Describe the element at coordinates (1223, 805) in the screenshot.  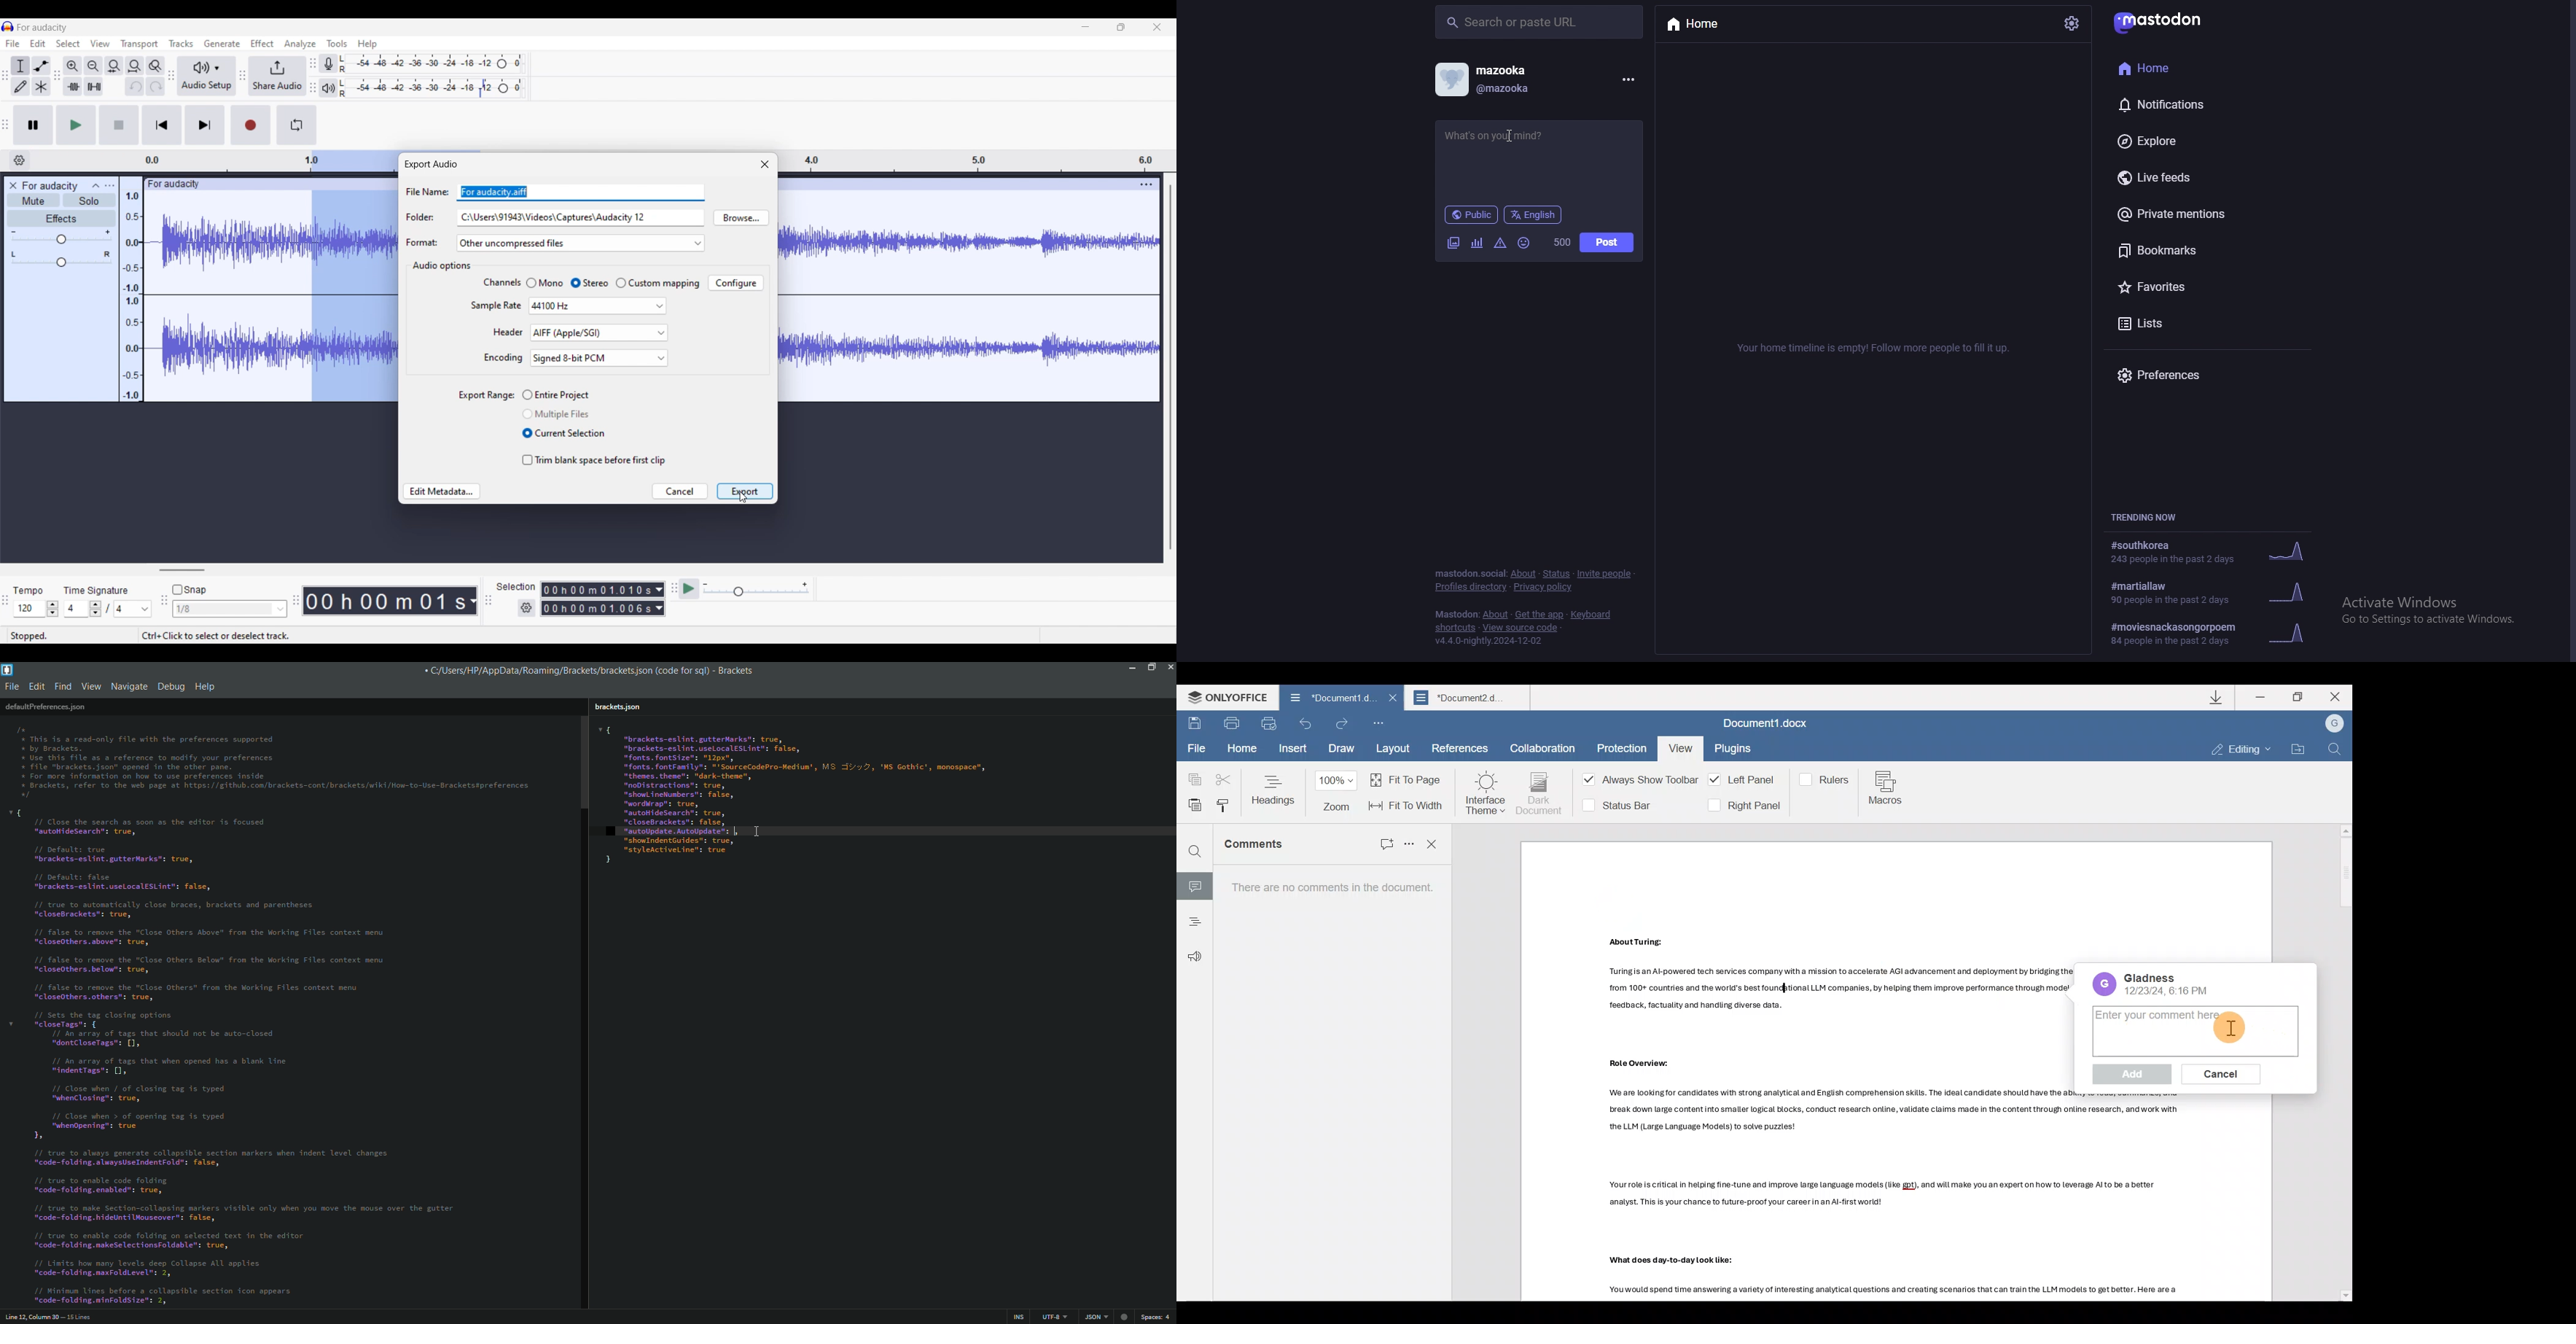
I see `Copy style` at that location.